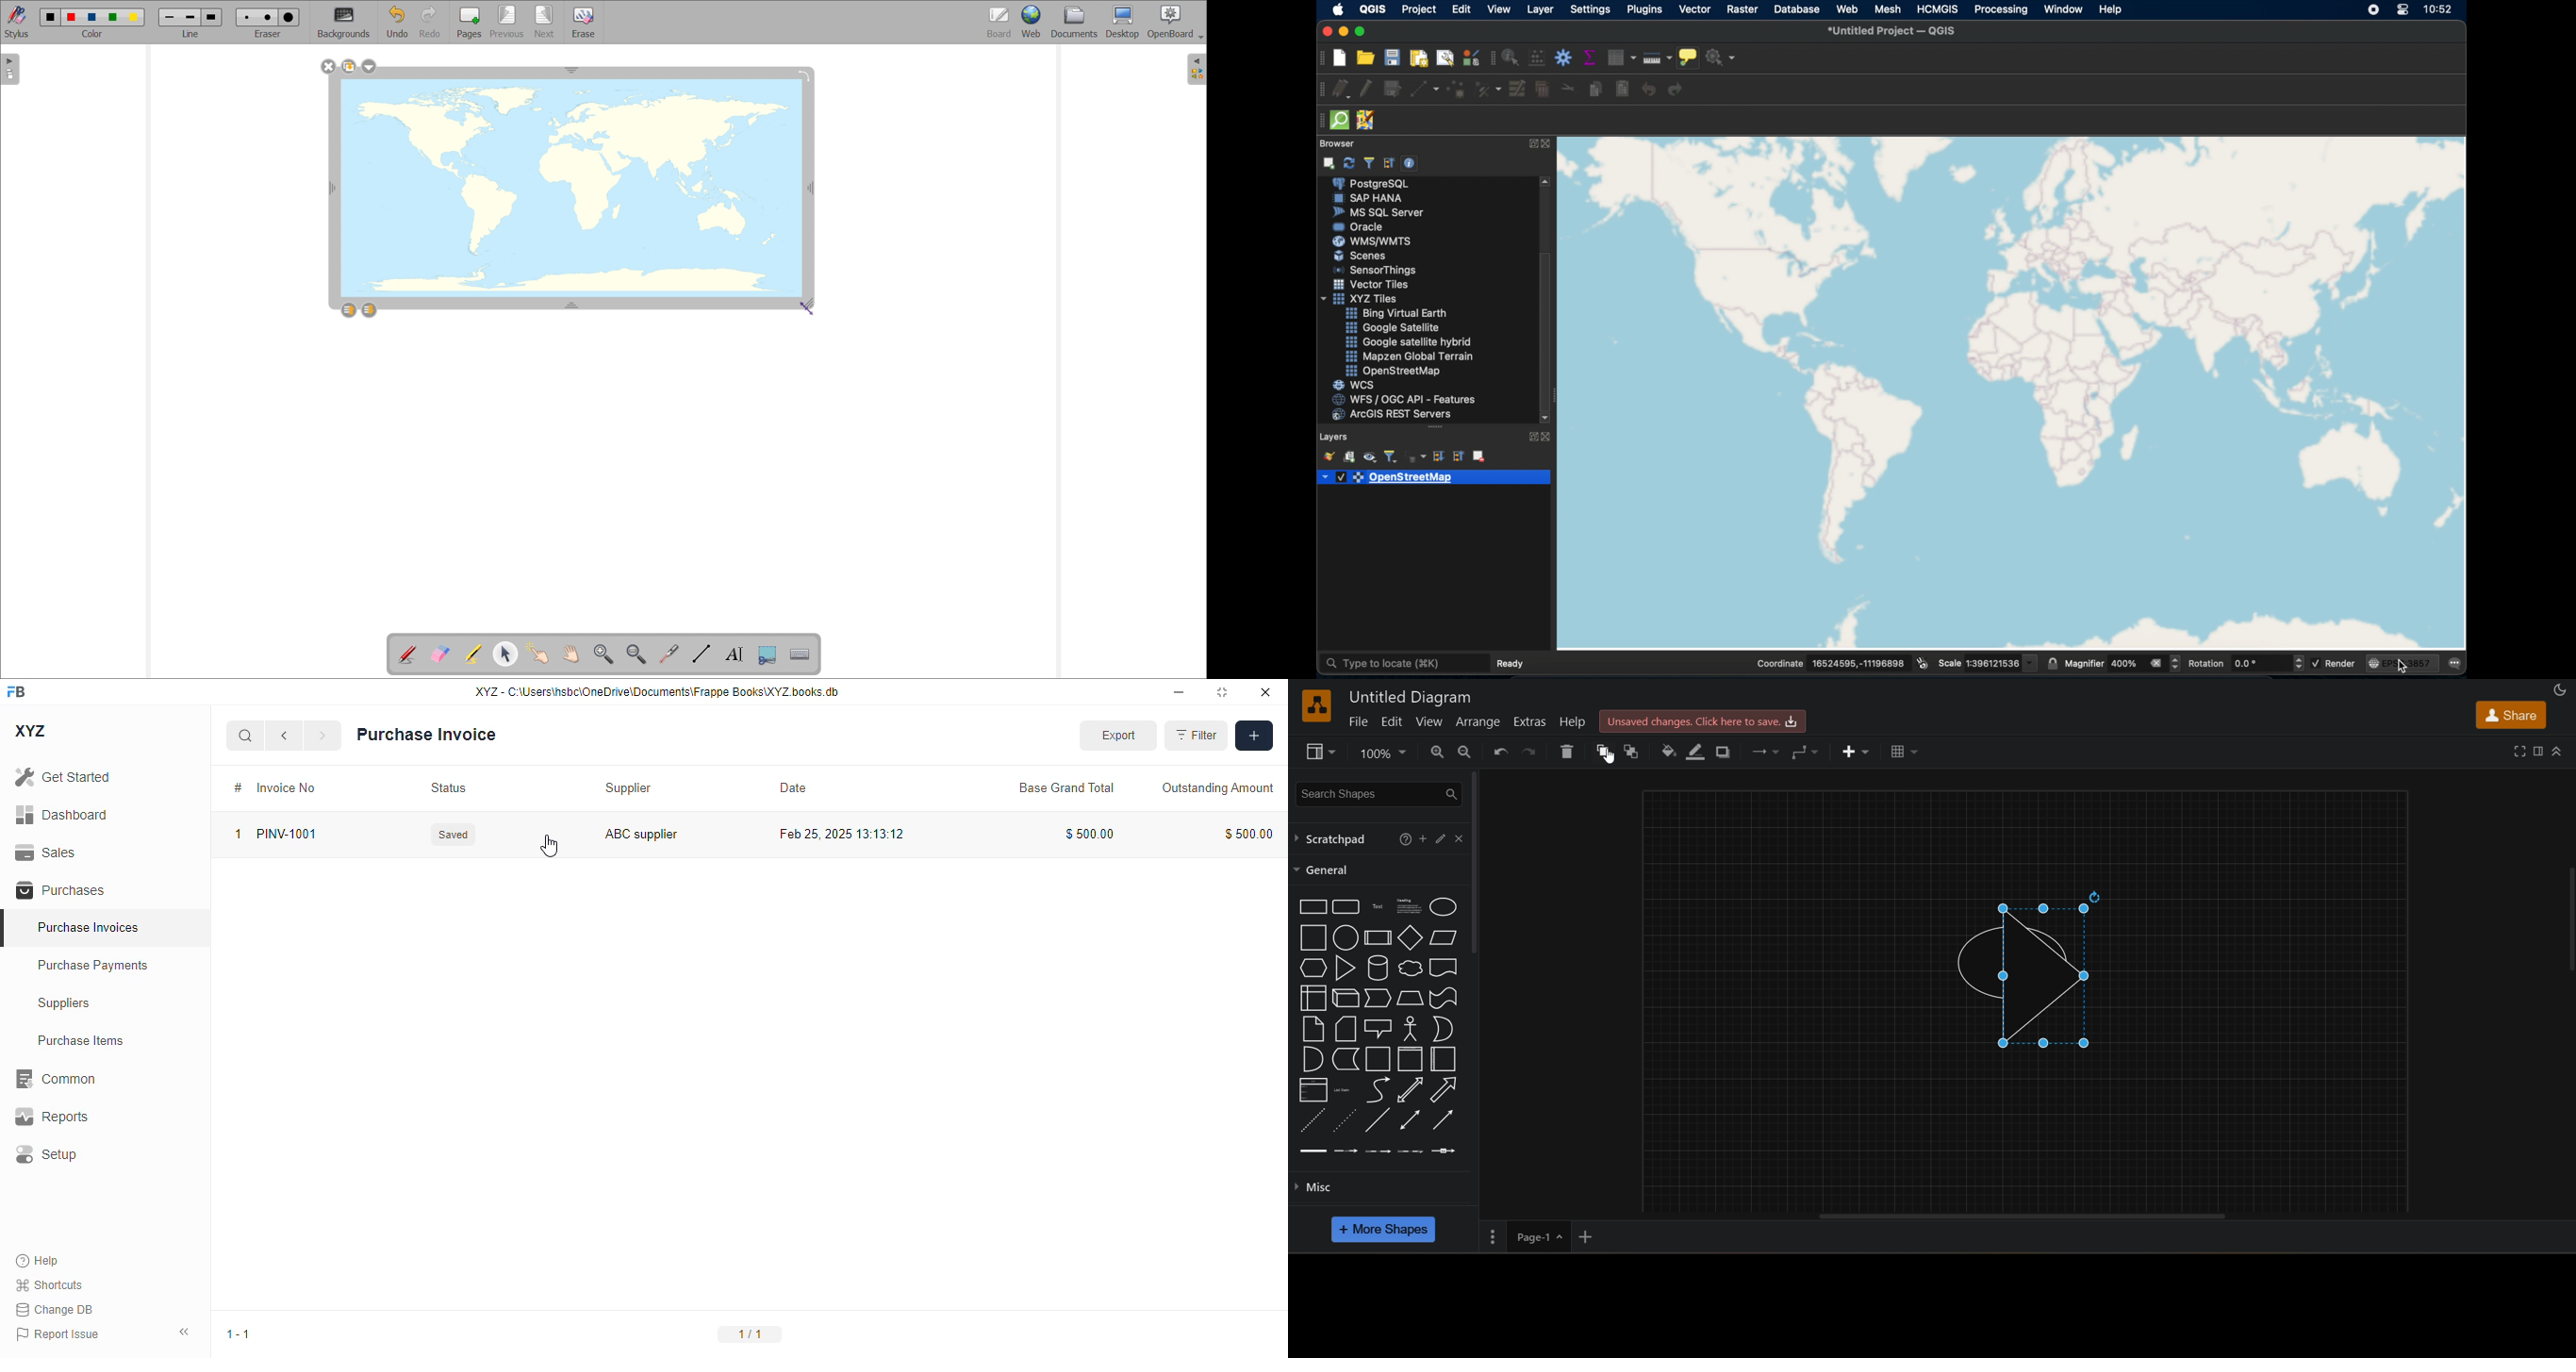 This screenshot has width=2576, height=1372. Describe the element at coordinates (49, 853) in the screenshot. I see `sales` at that location.